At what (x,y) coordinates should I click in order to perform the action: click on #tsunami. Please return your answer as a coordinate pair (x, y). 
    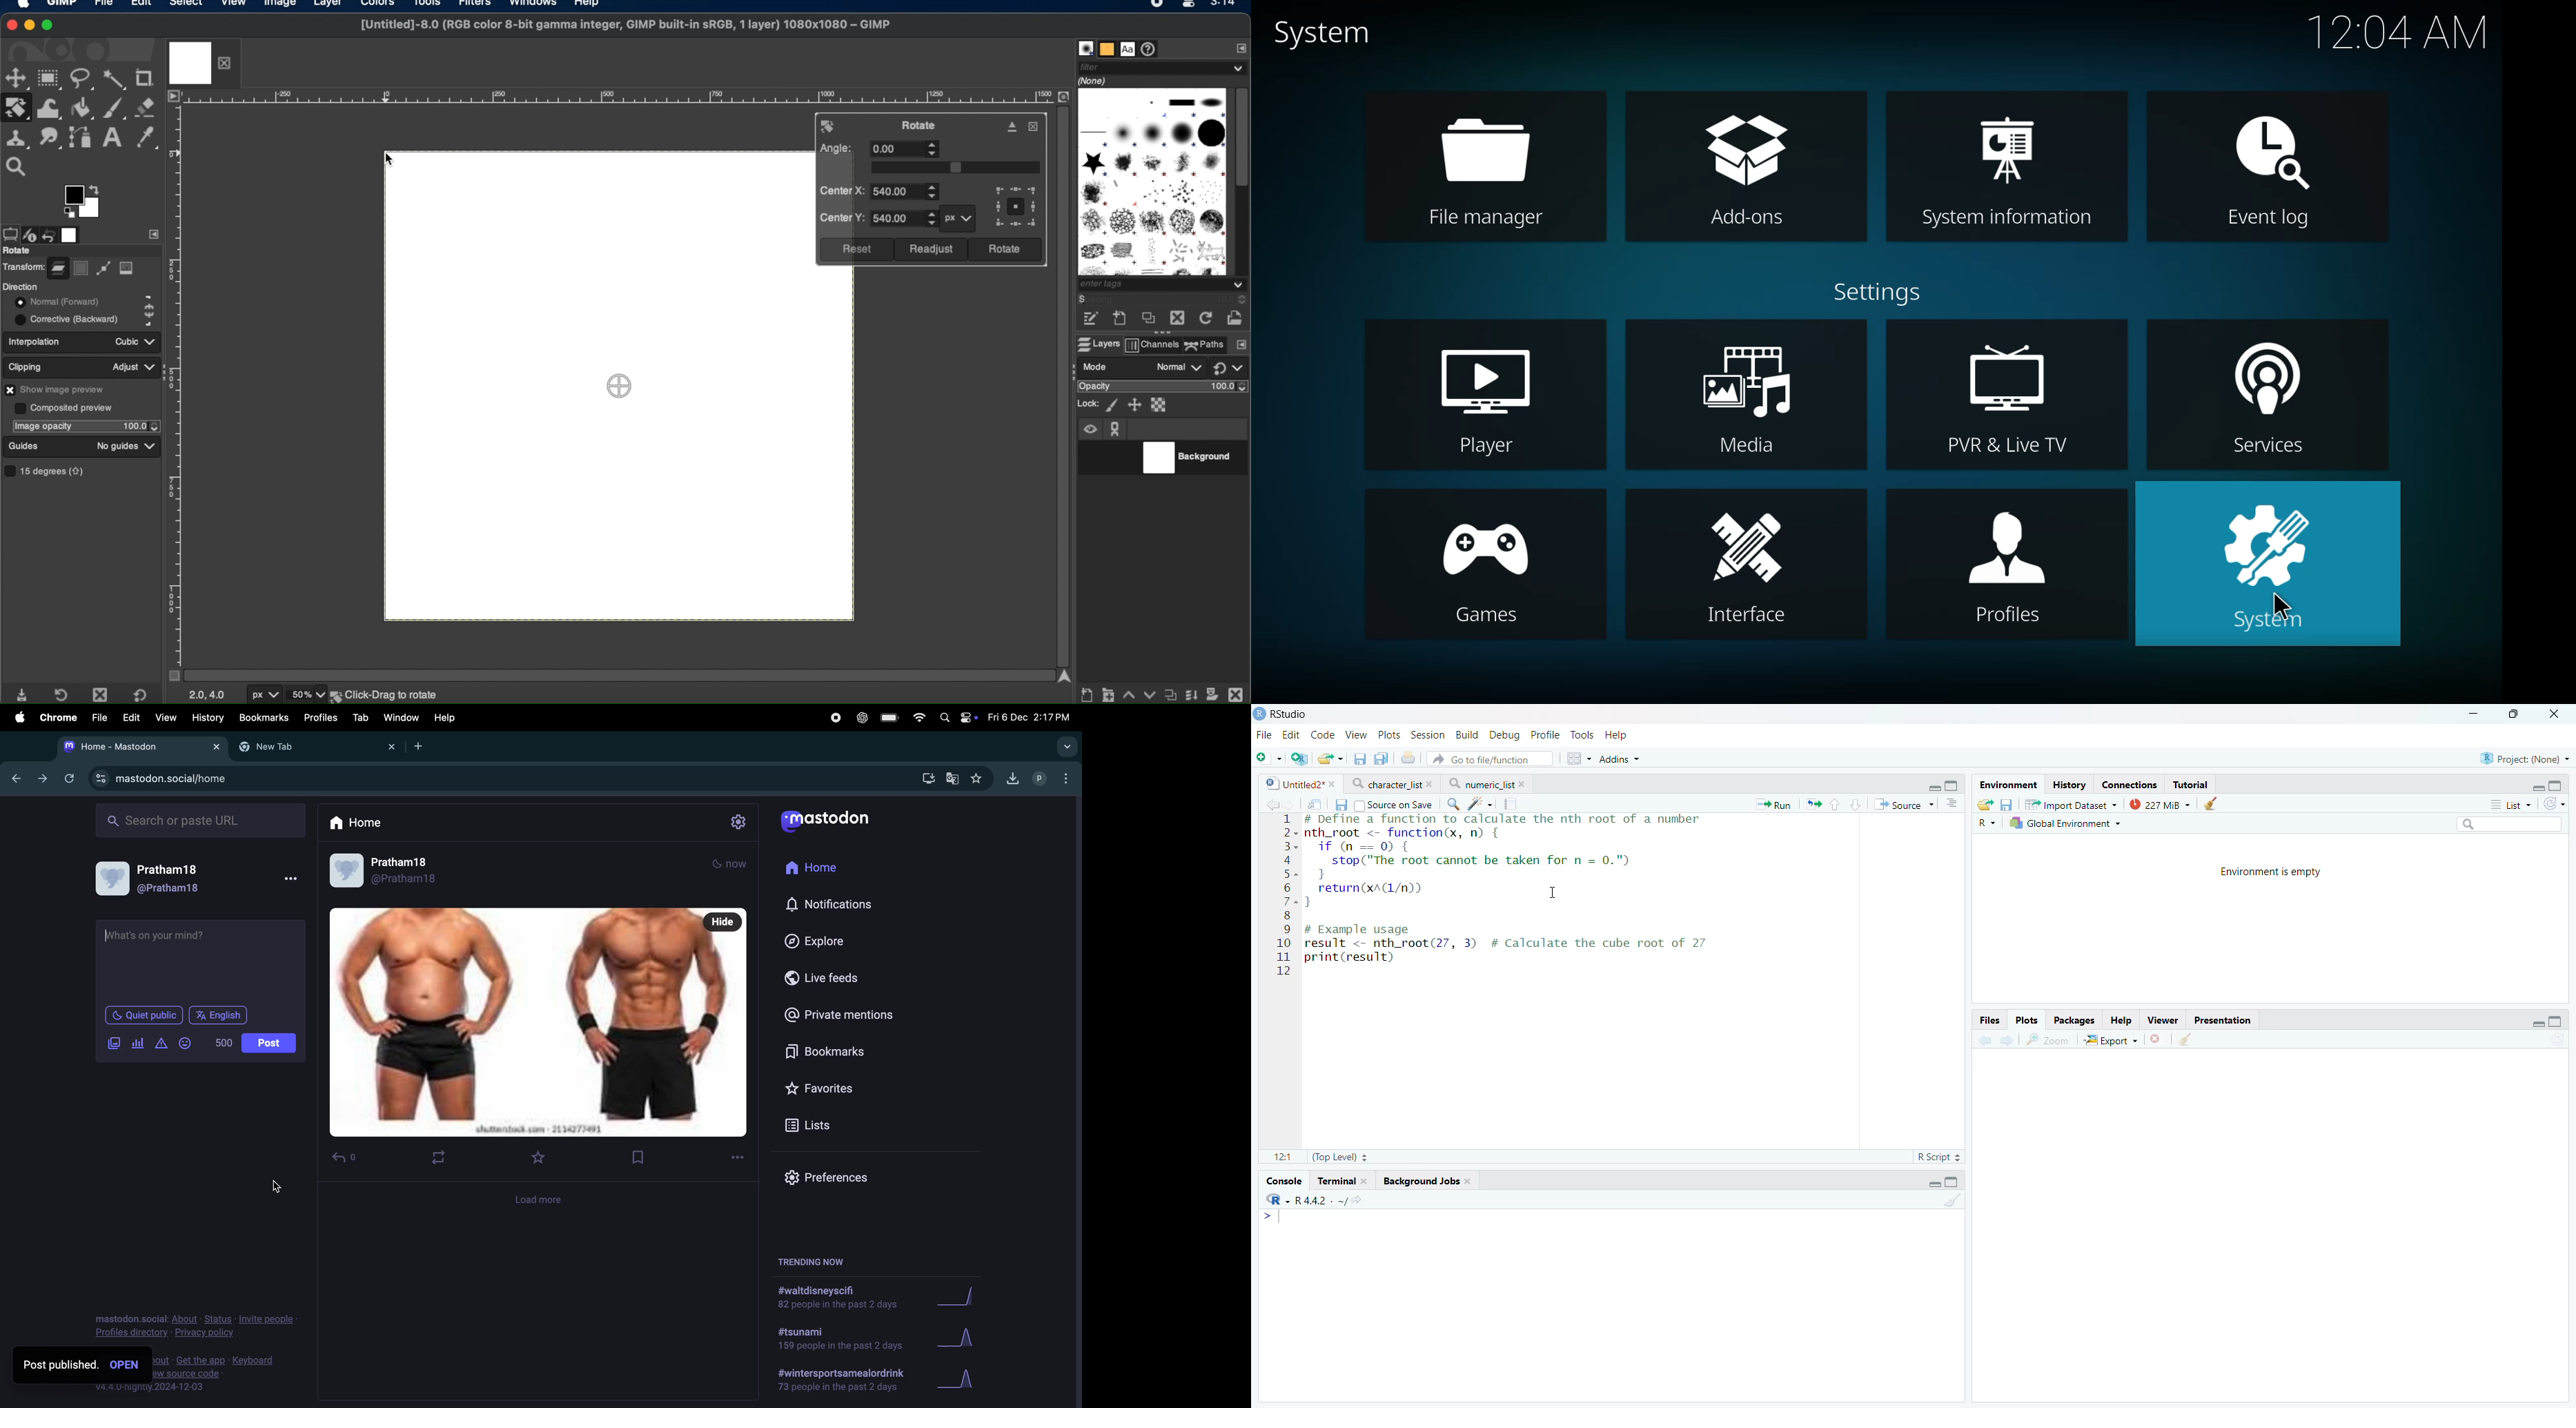
    Looking at the image, I should click on (837, 1338).